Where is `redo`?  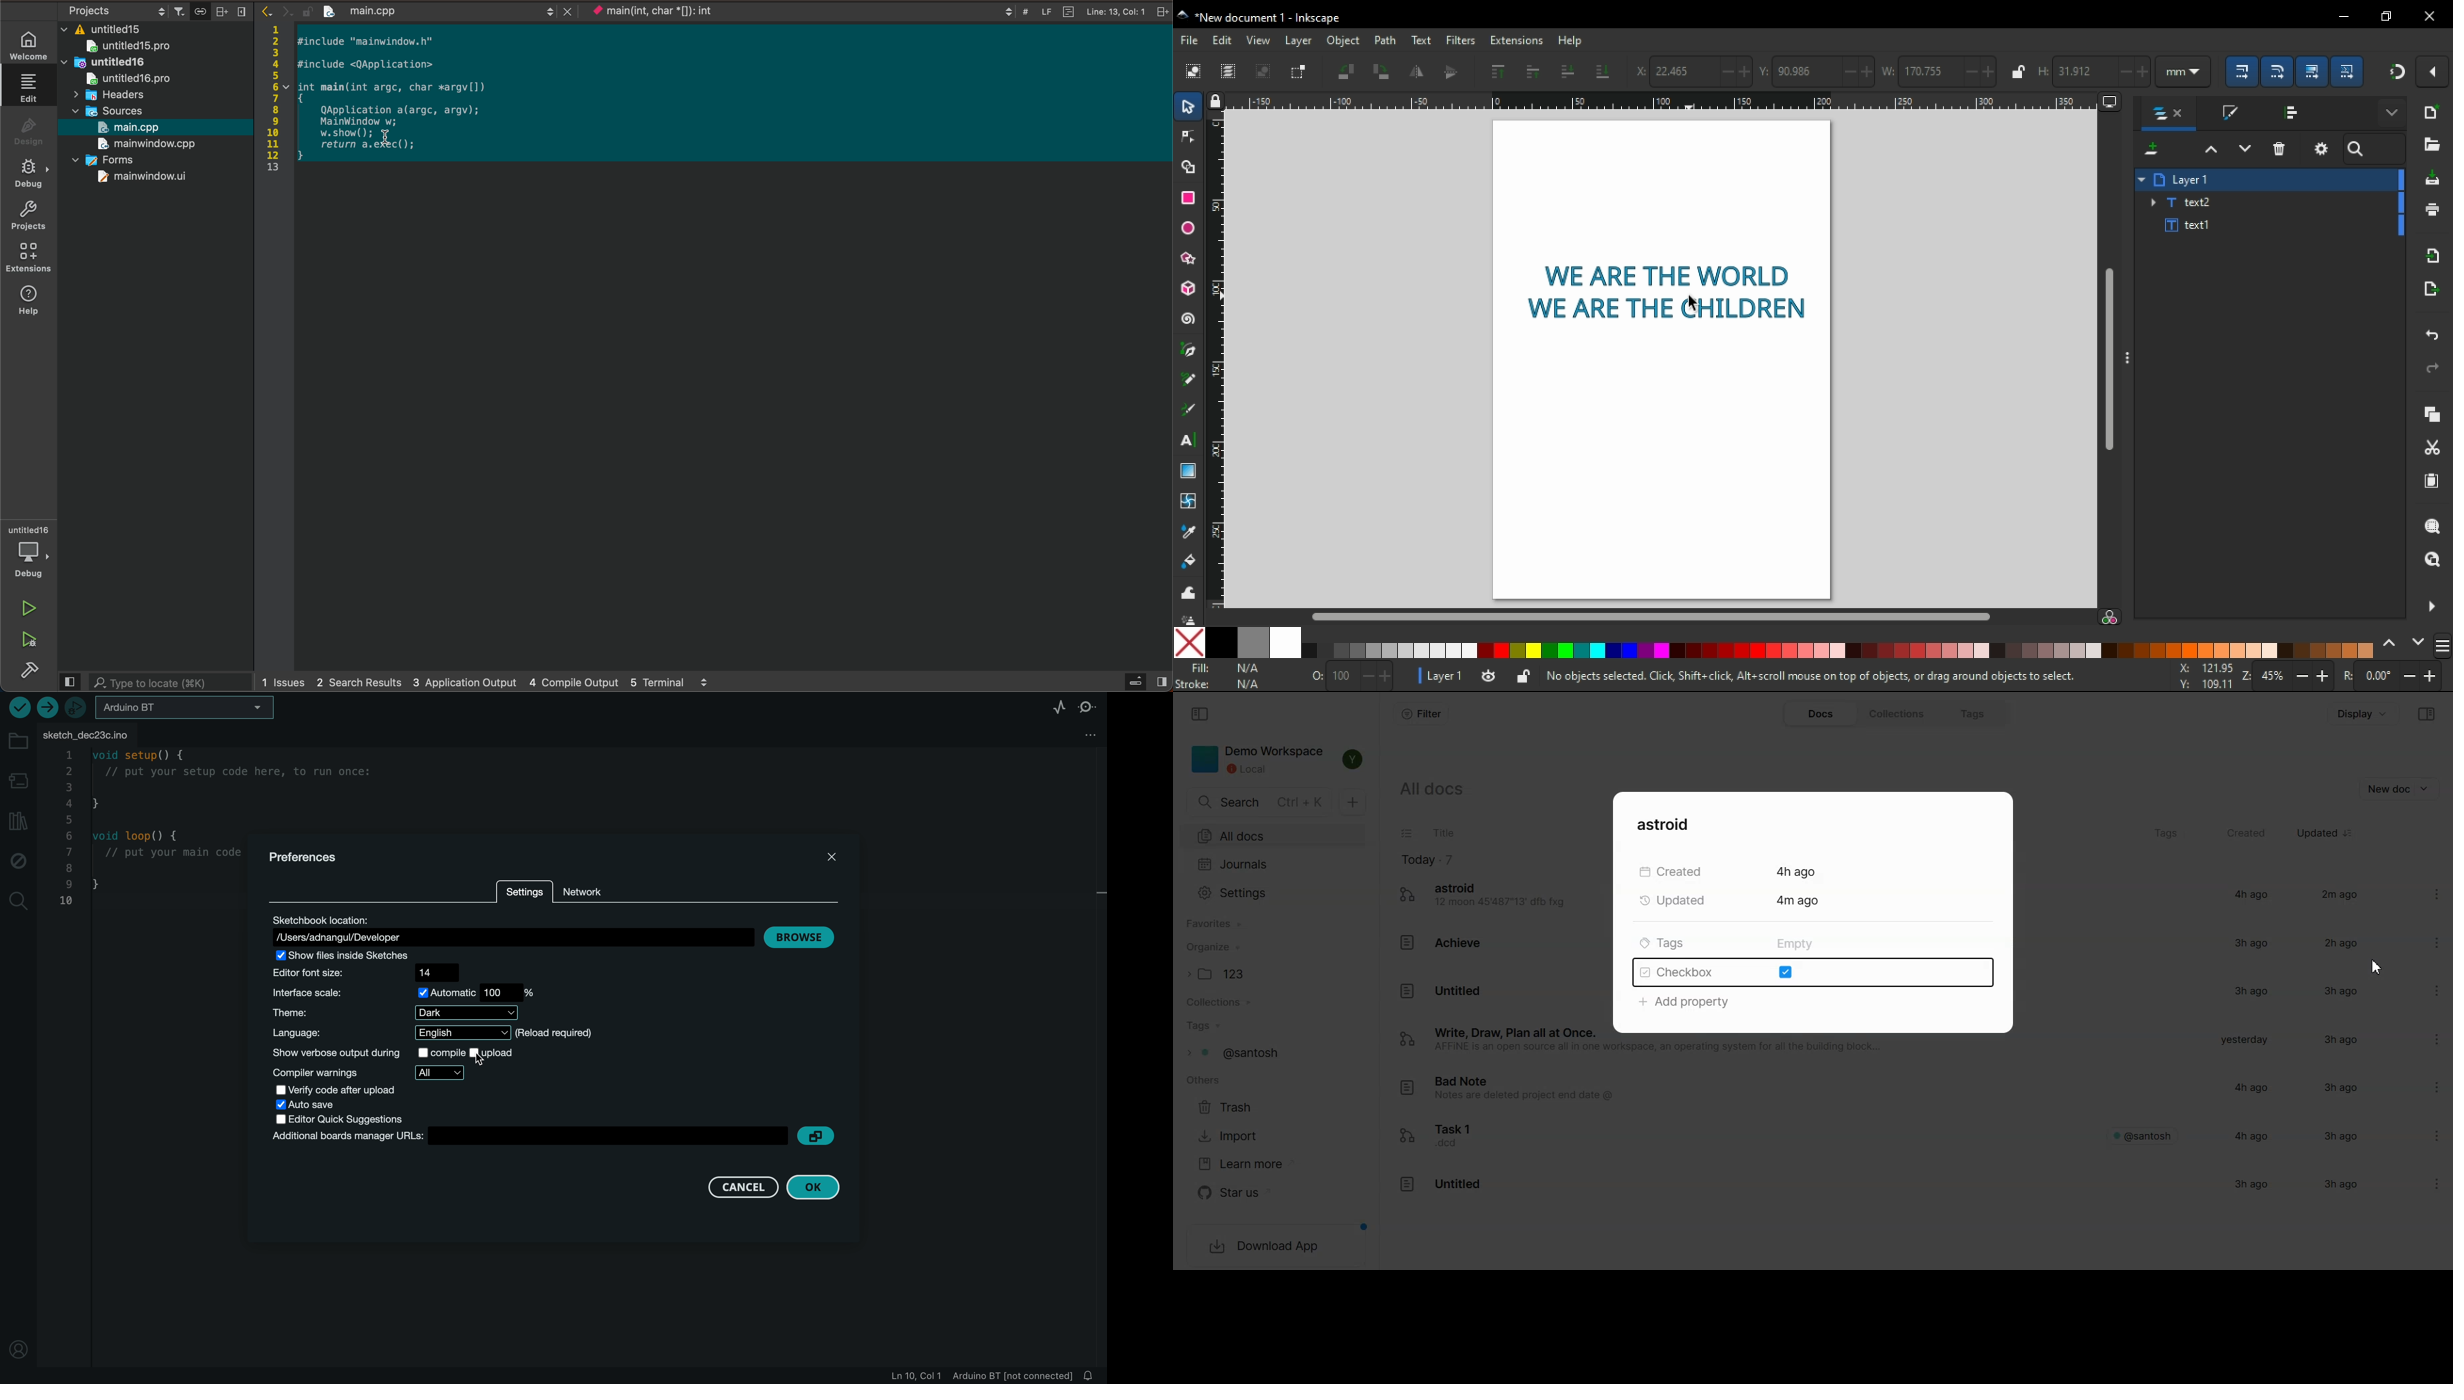
redo is located at coordinates (2433, 369).